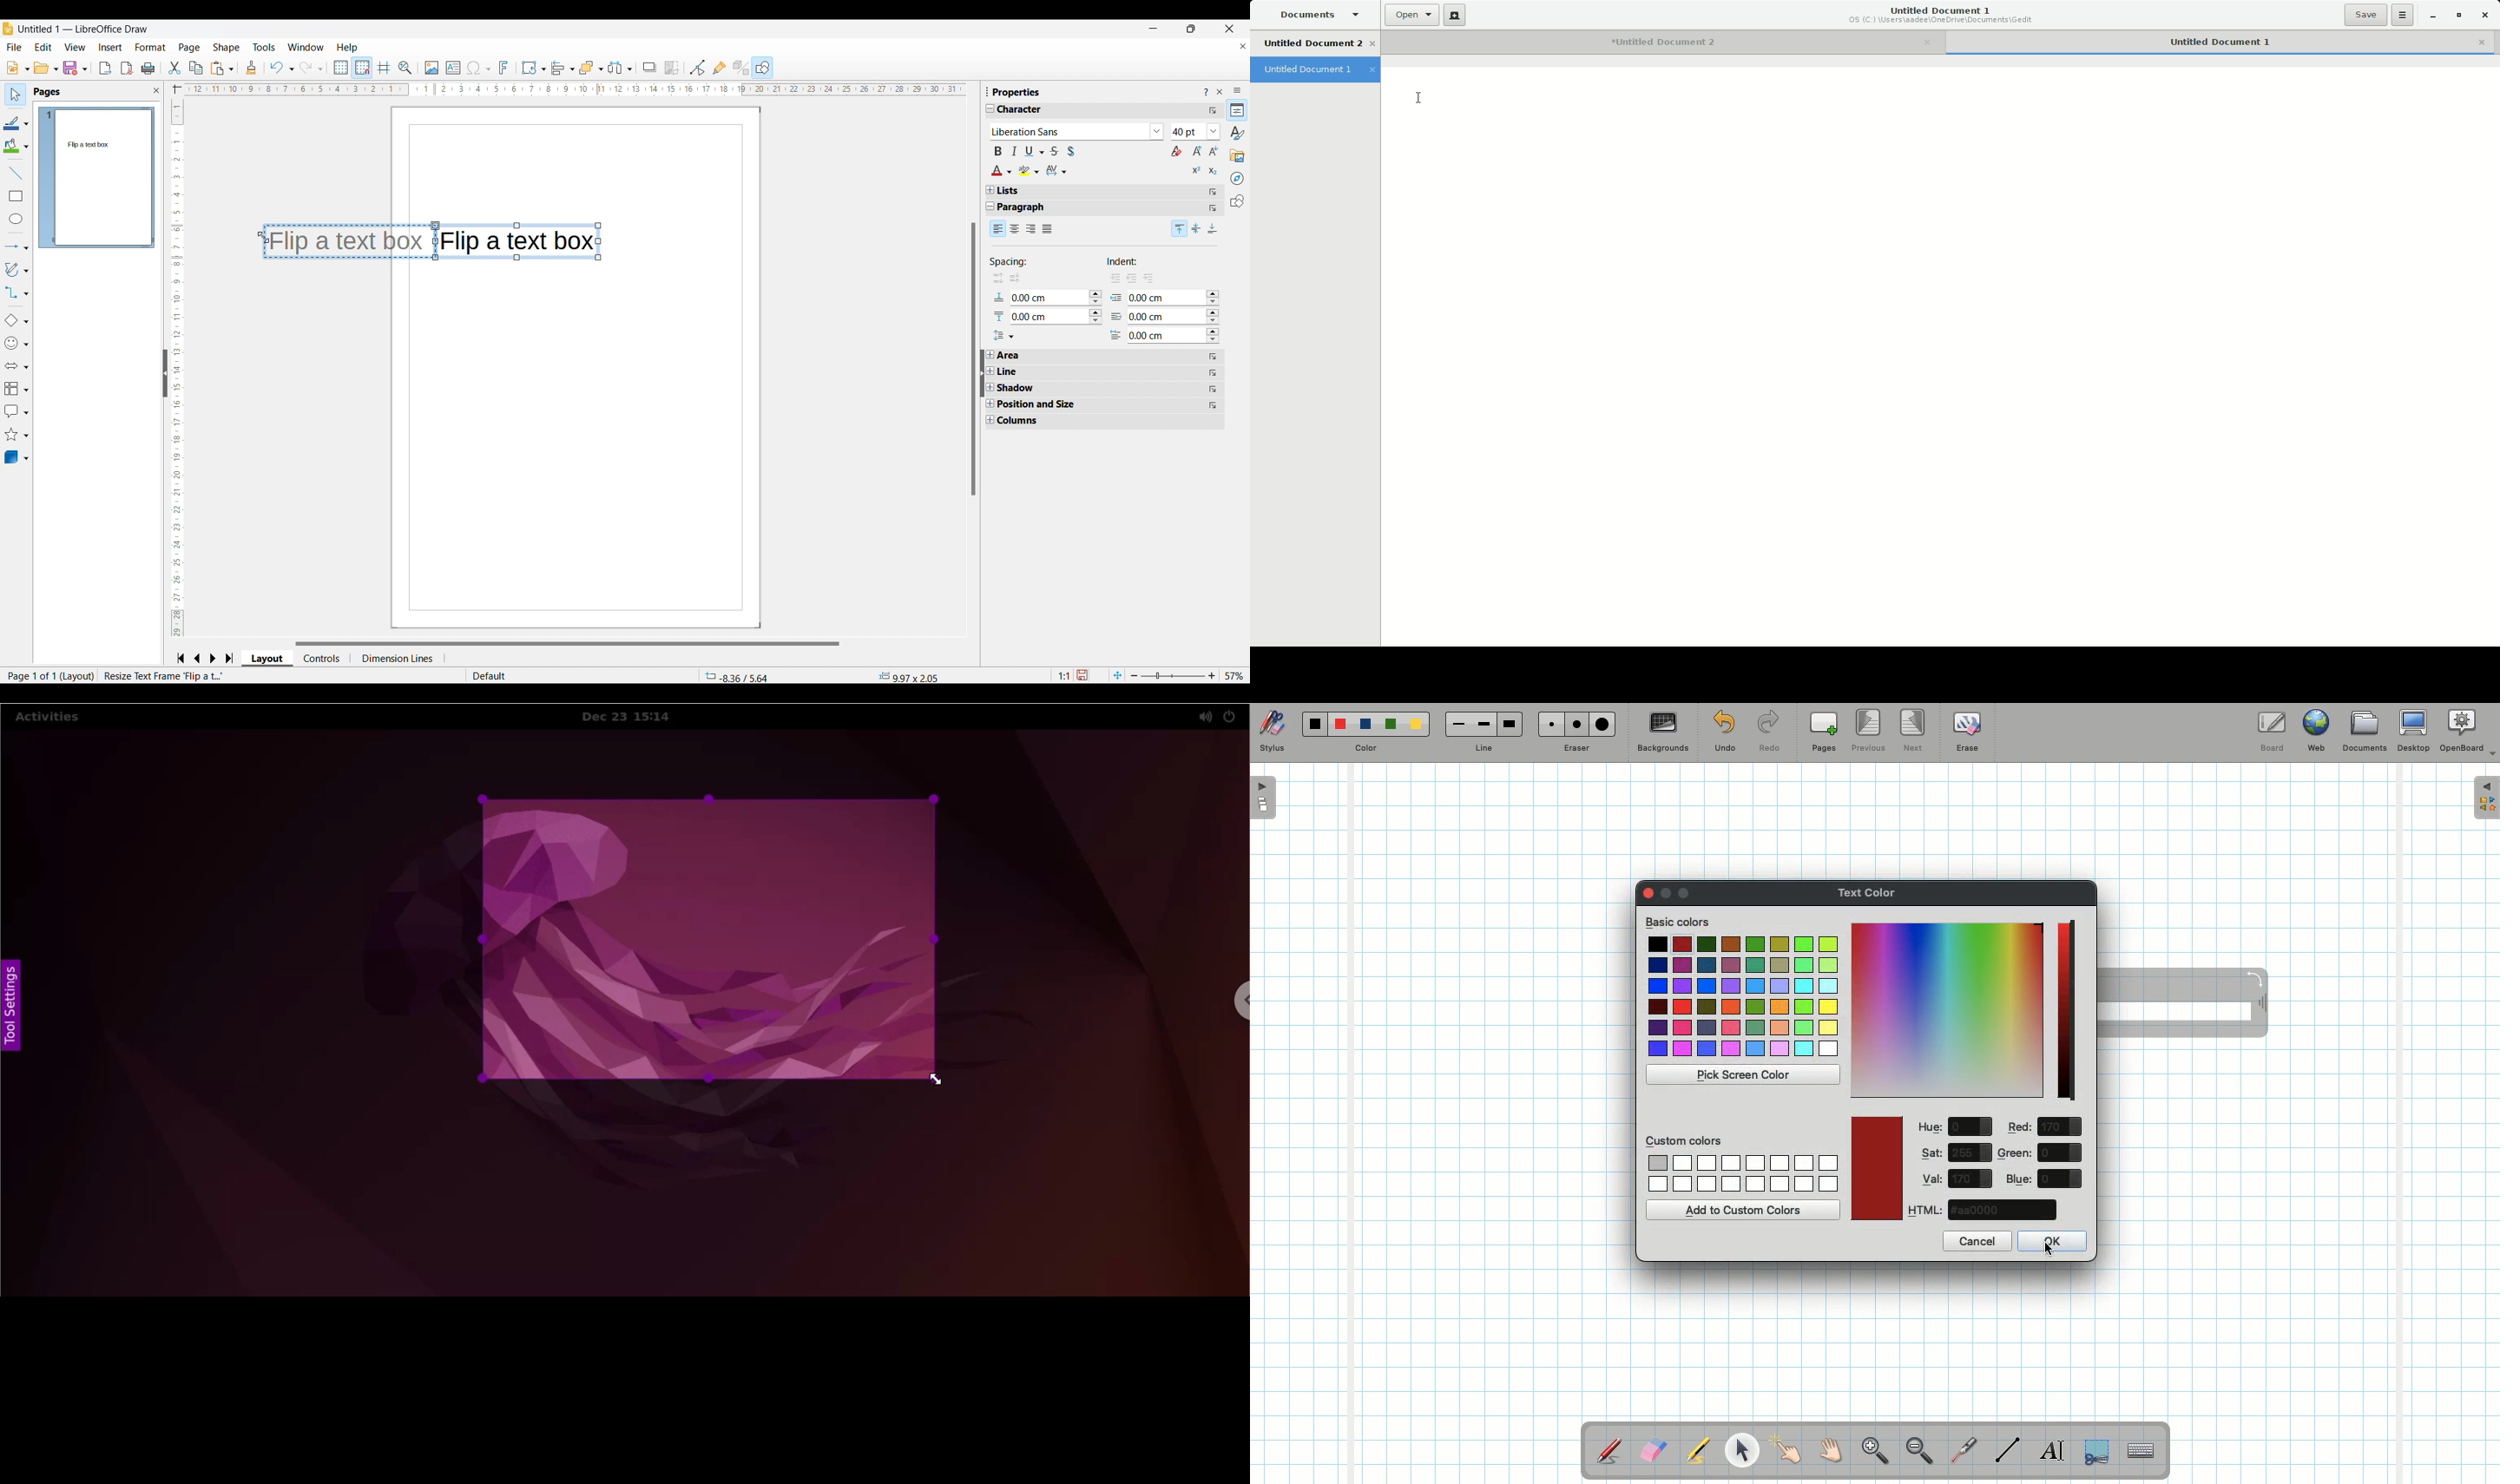  Describe the element at coordinates (988, 91) in the screenshot. I see `Change dimensions of sidebar` at that location.